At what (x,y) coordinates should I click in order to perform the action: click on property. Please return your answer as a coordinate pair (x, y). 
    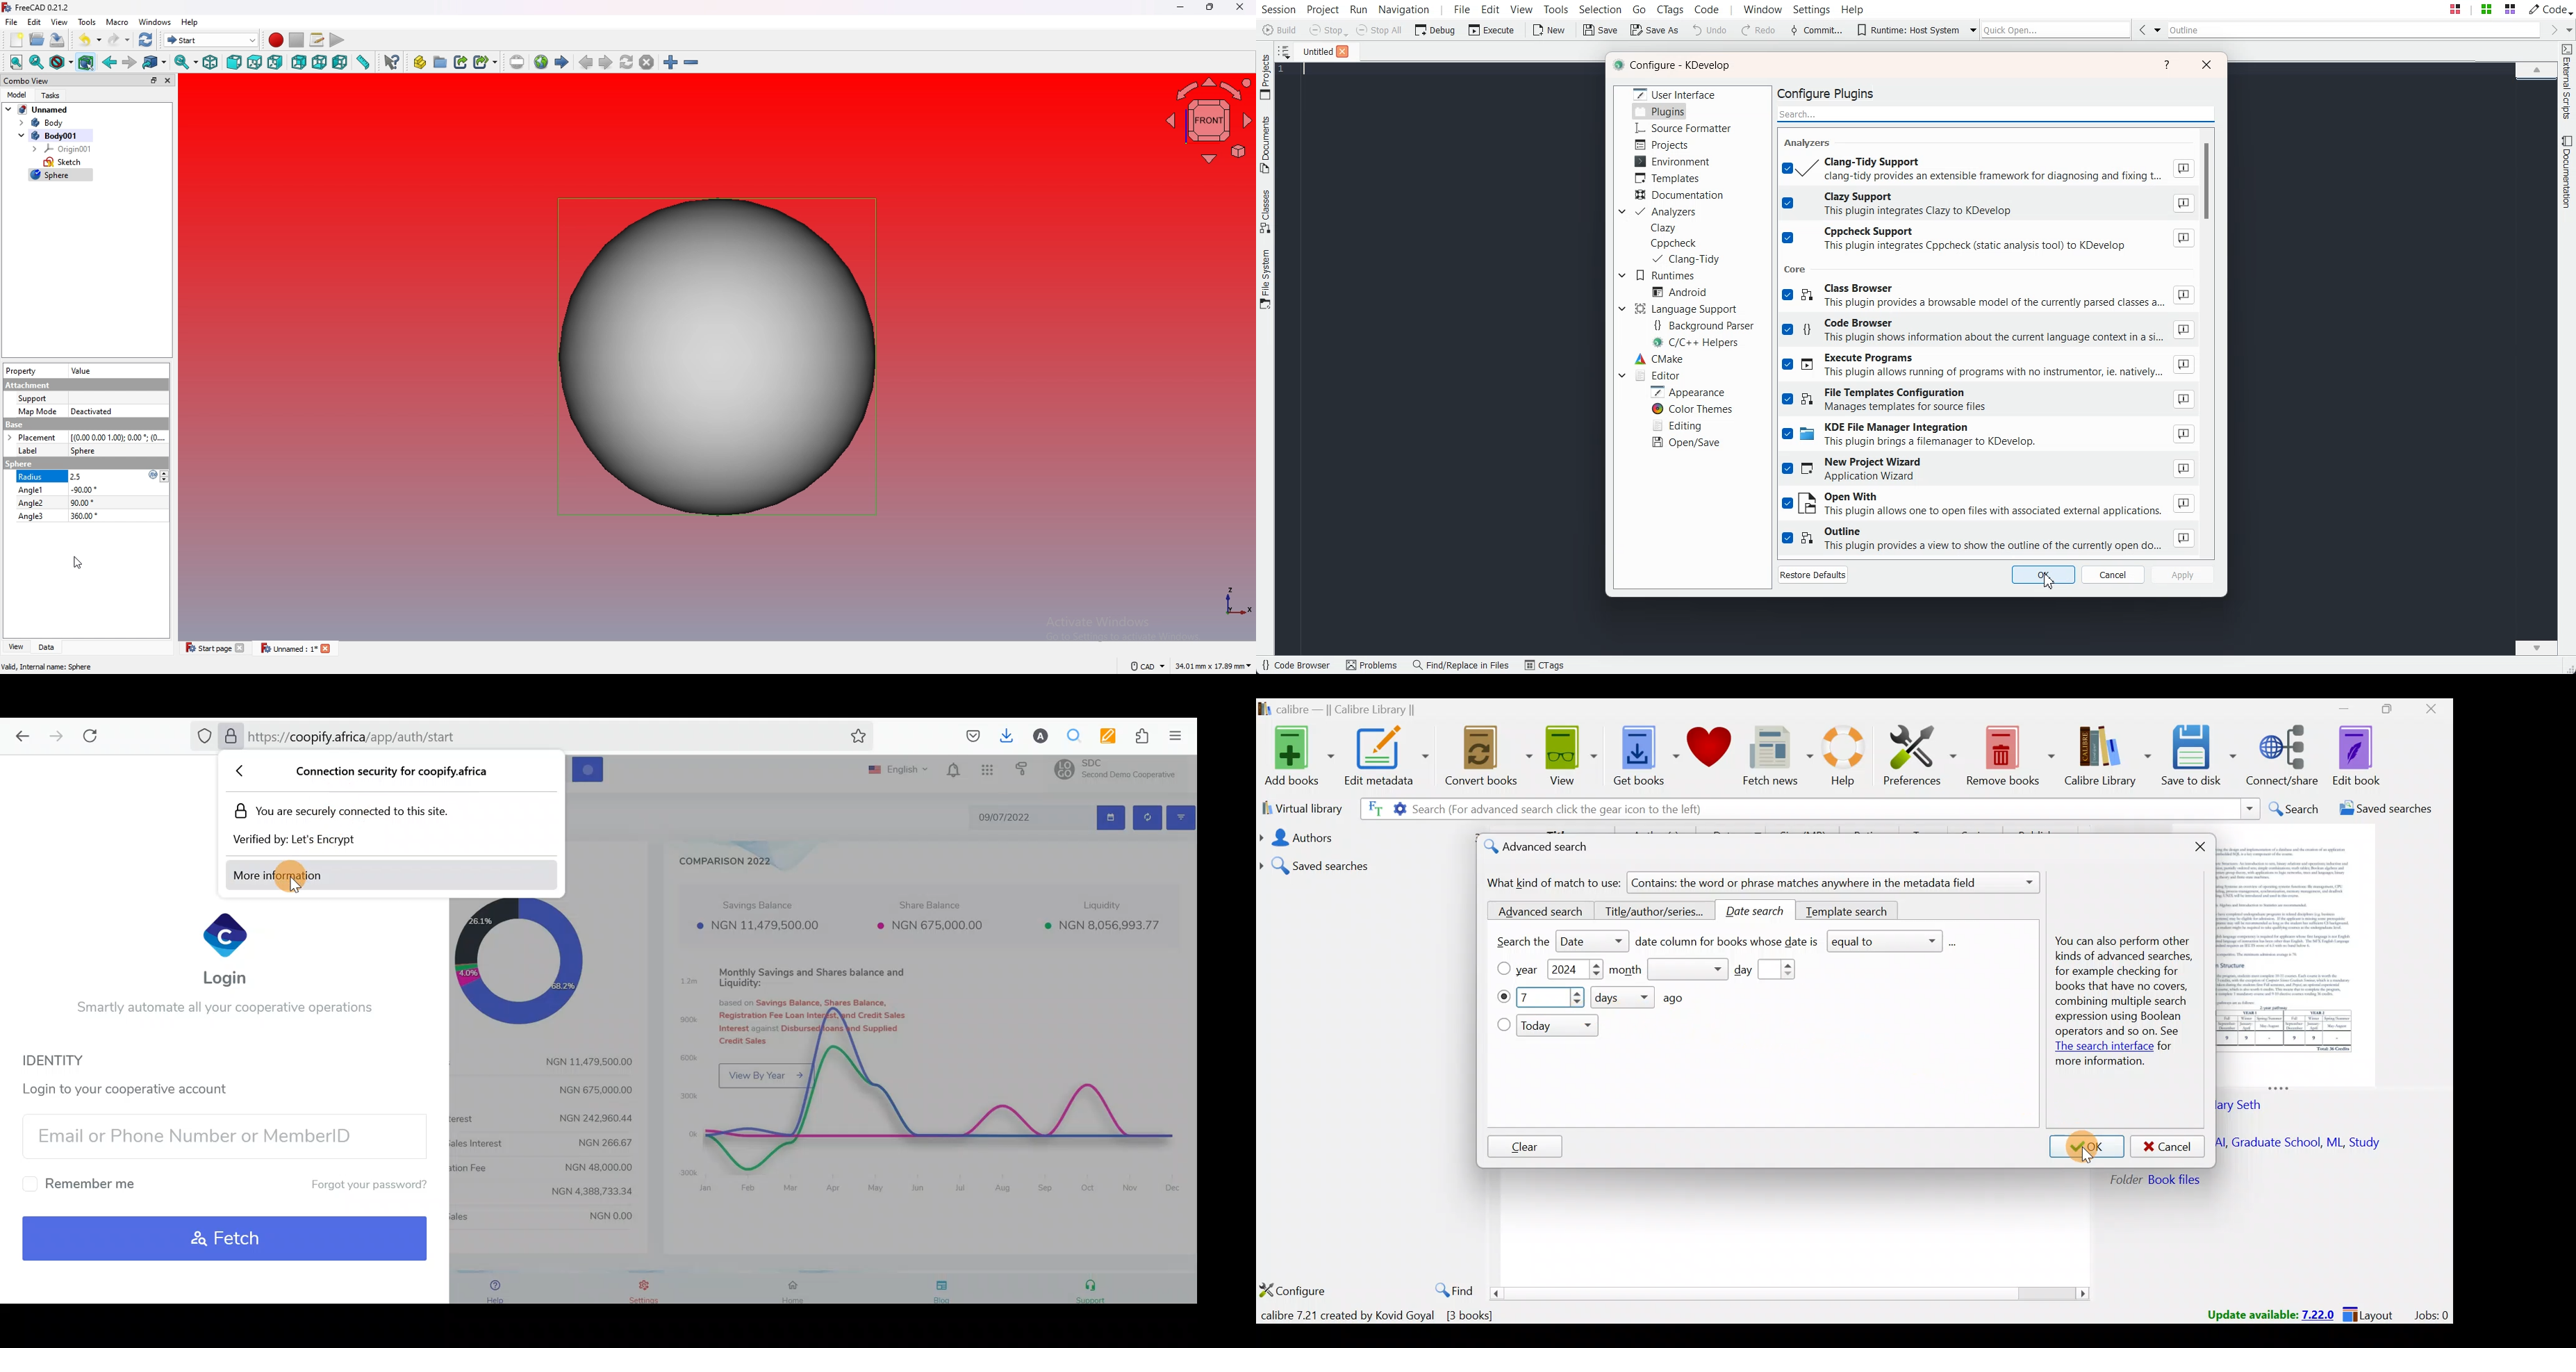
    Looking at the image, I should click on (22, 371).